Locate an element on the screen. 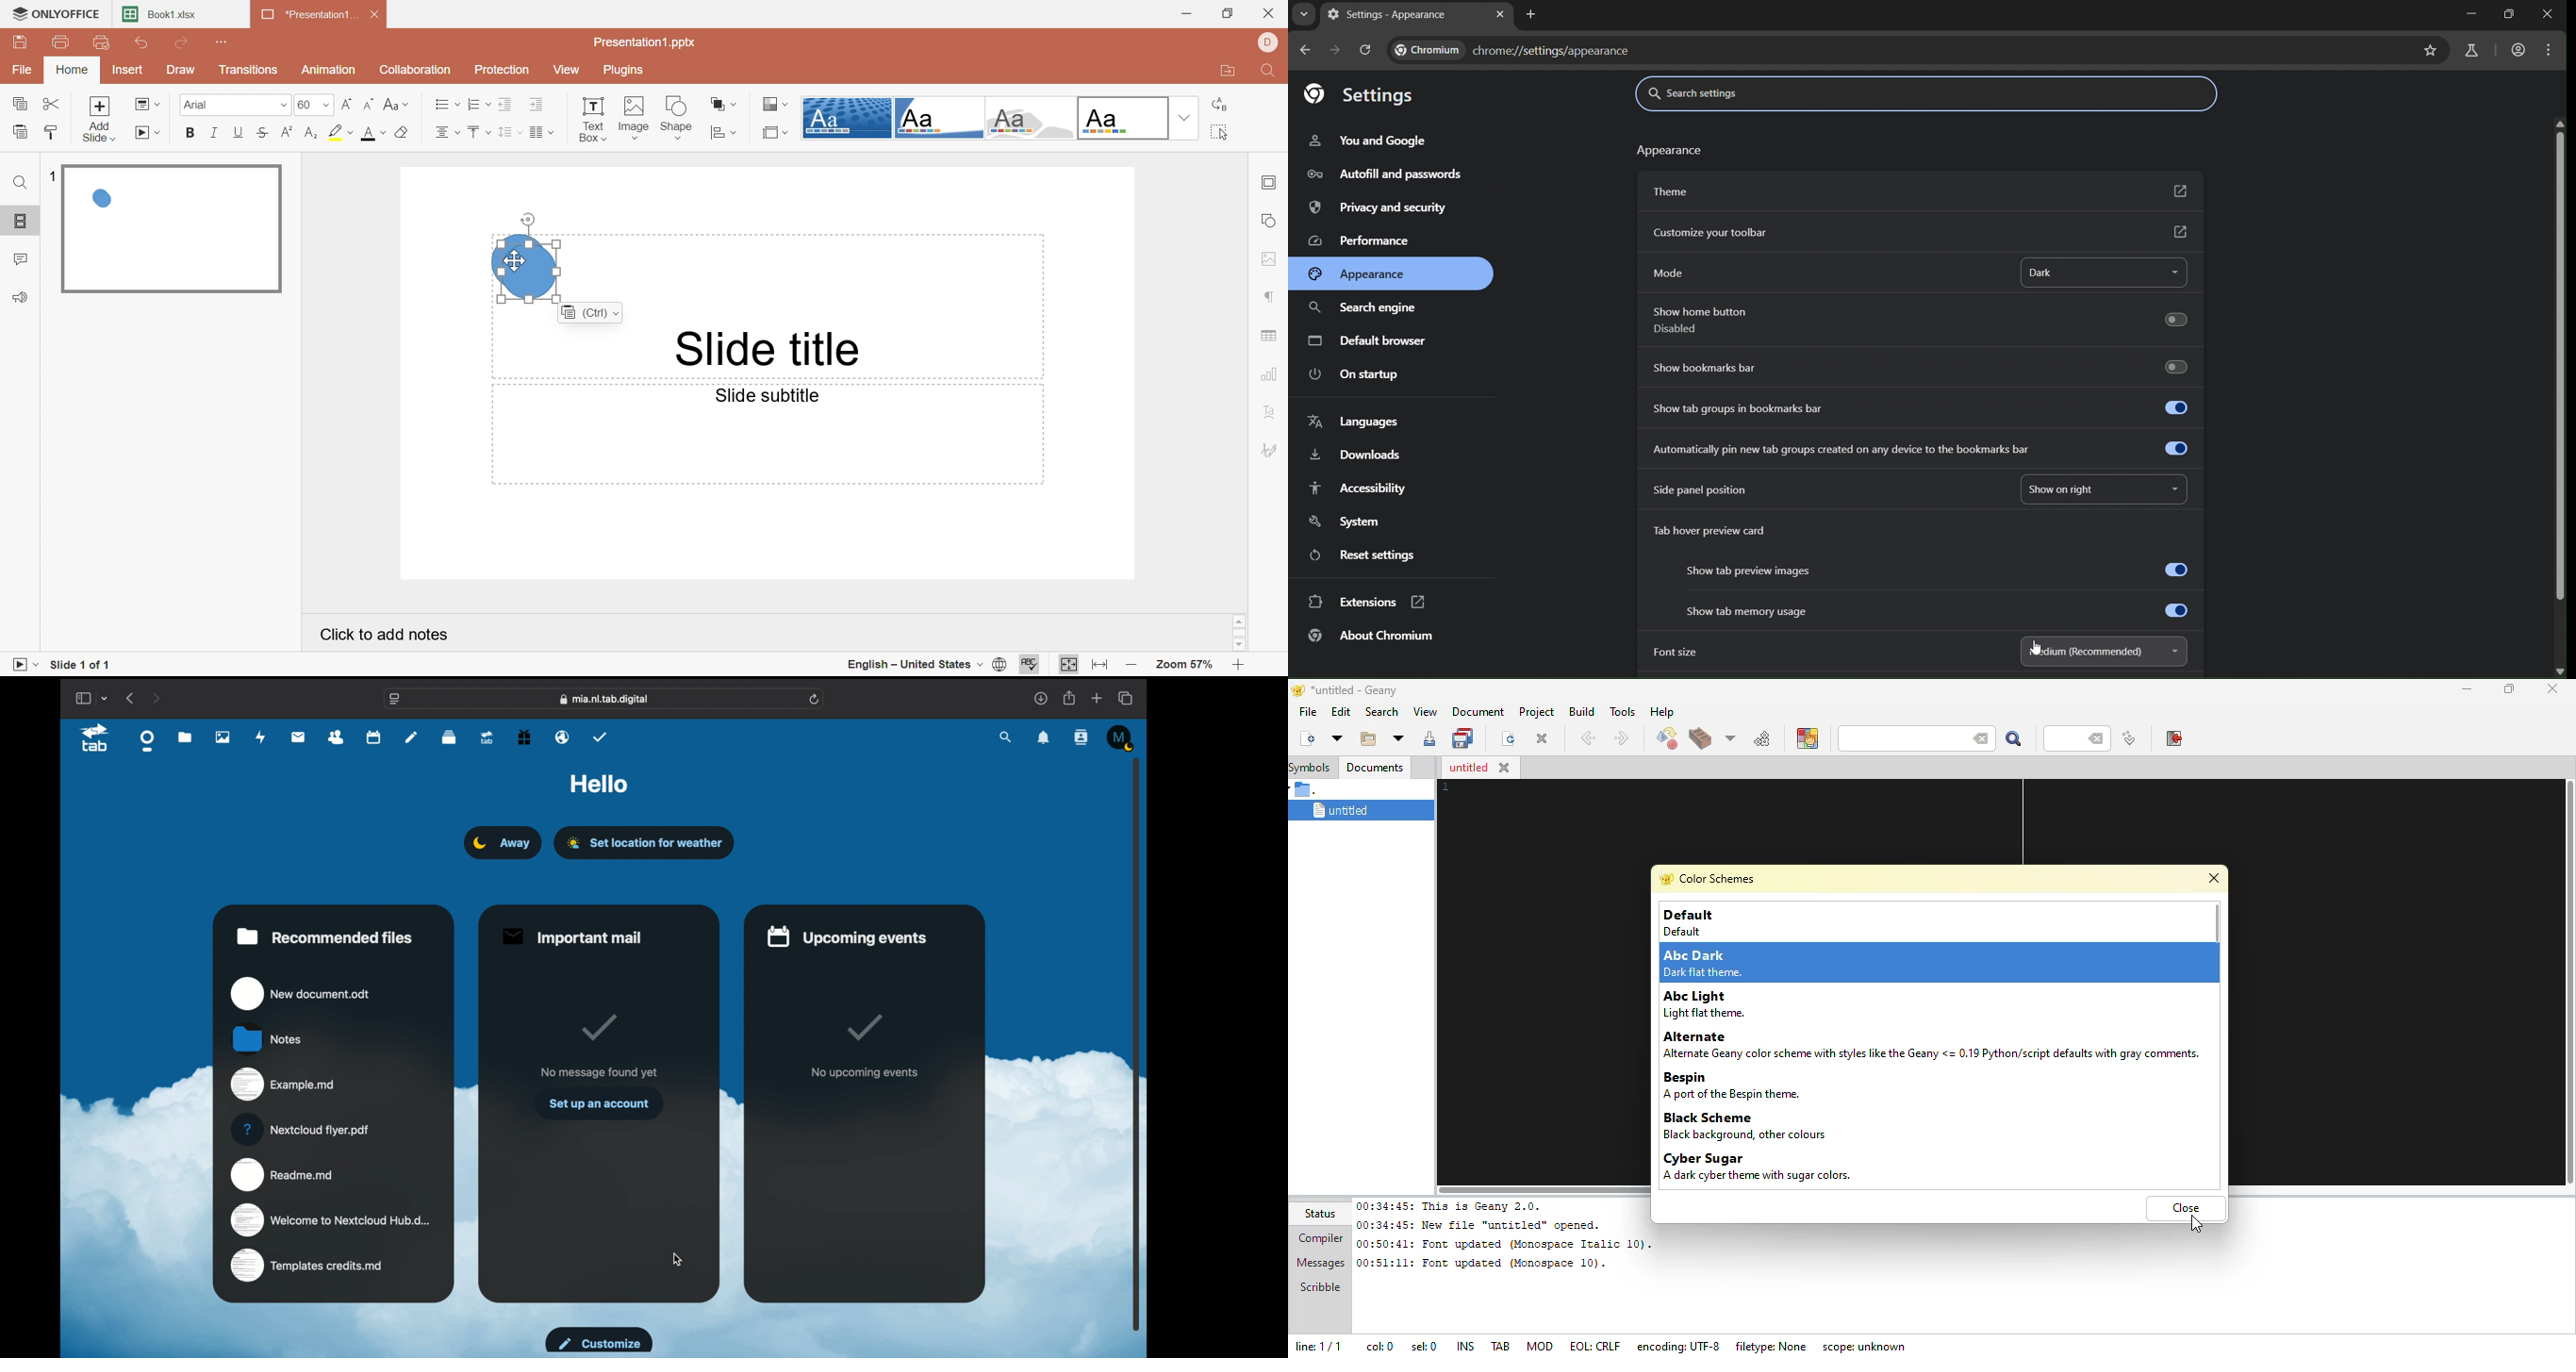 This screenshot has height=1372, width=2576. Home is located at coordinates (72, 69).